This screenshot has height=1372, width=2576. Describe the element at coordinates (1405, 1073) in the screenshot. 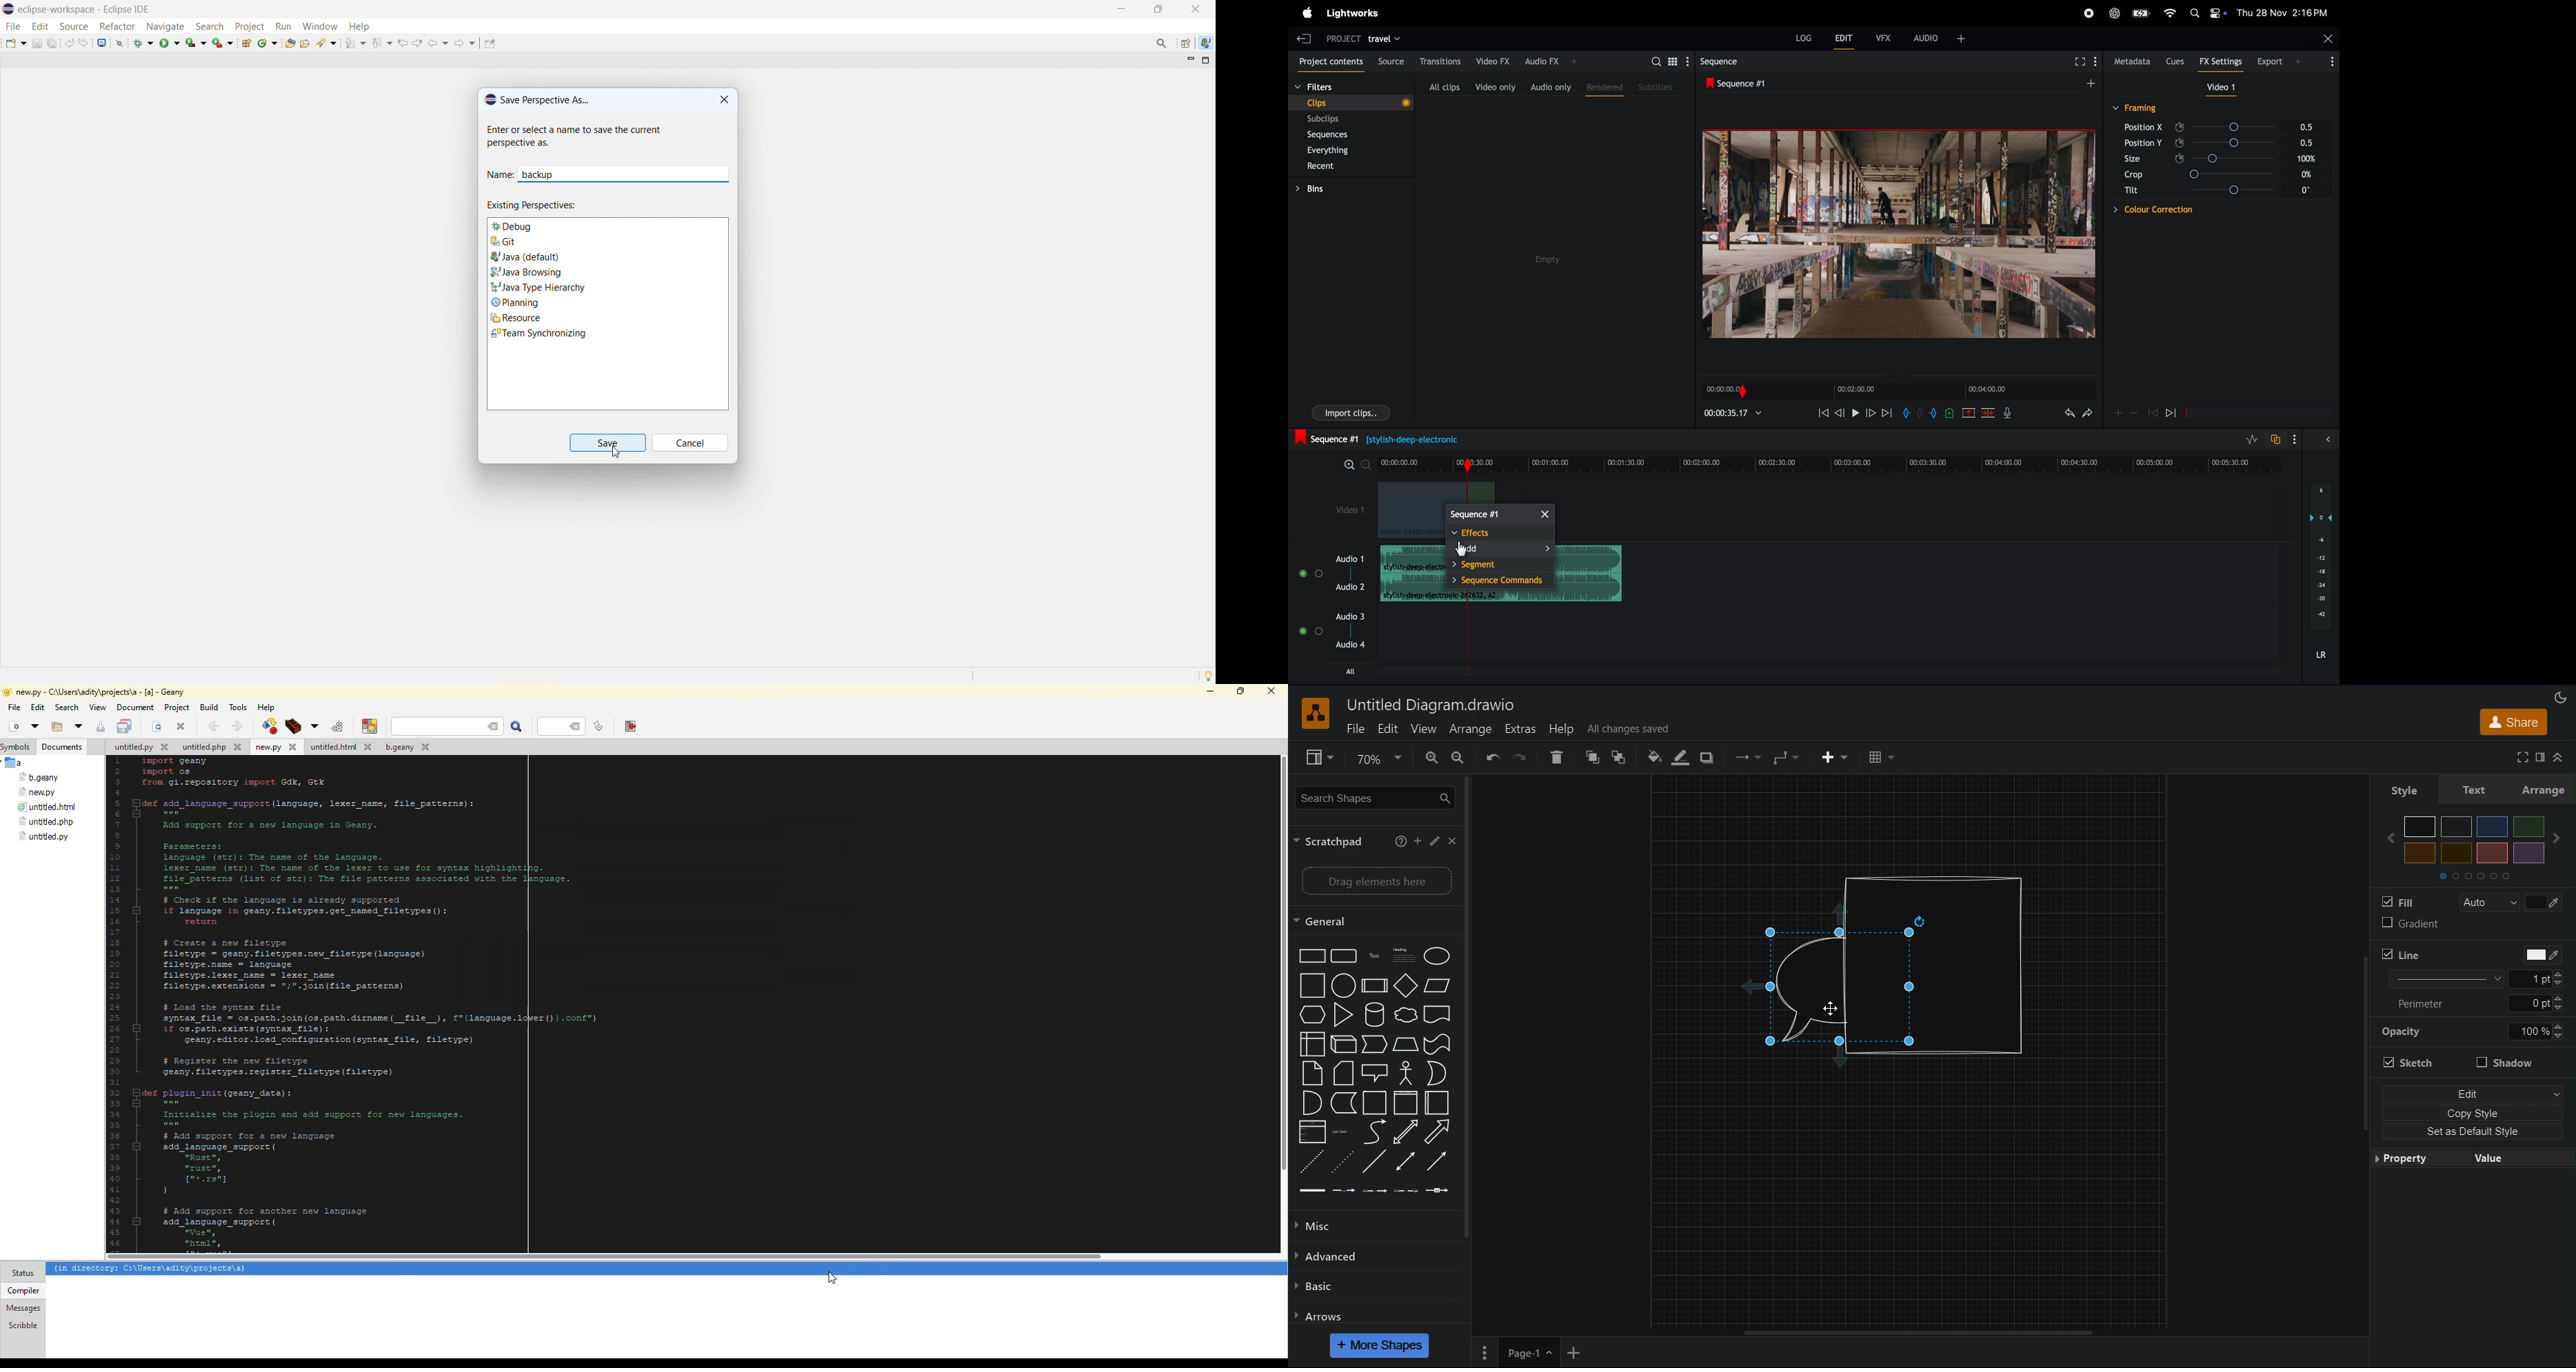

I see `Actor` at that location.